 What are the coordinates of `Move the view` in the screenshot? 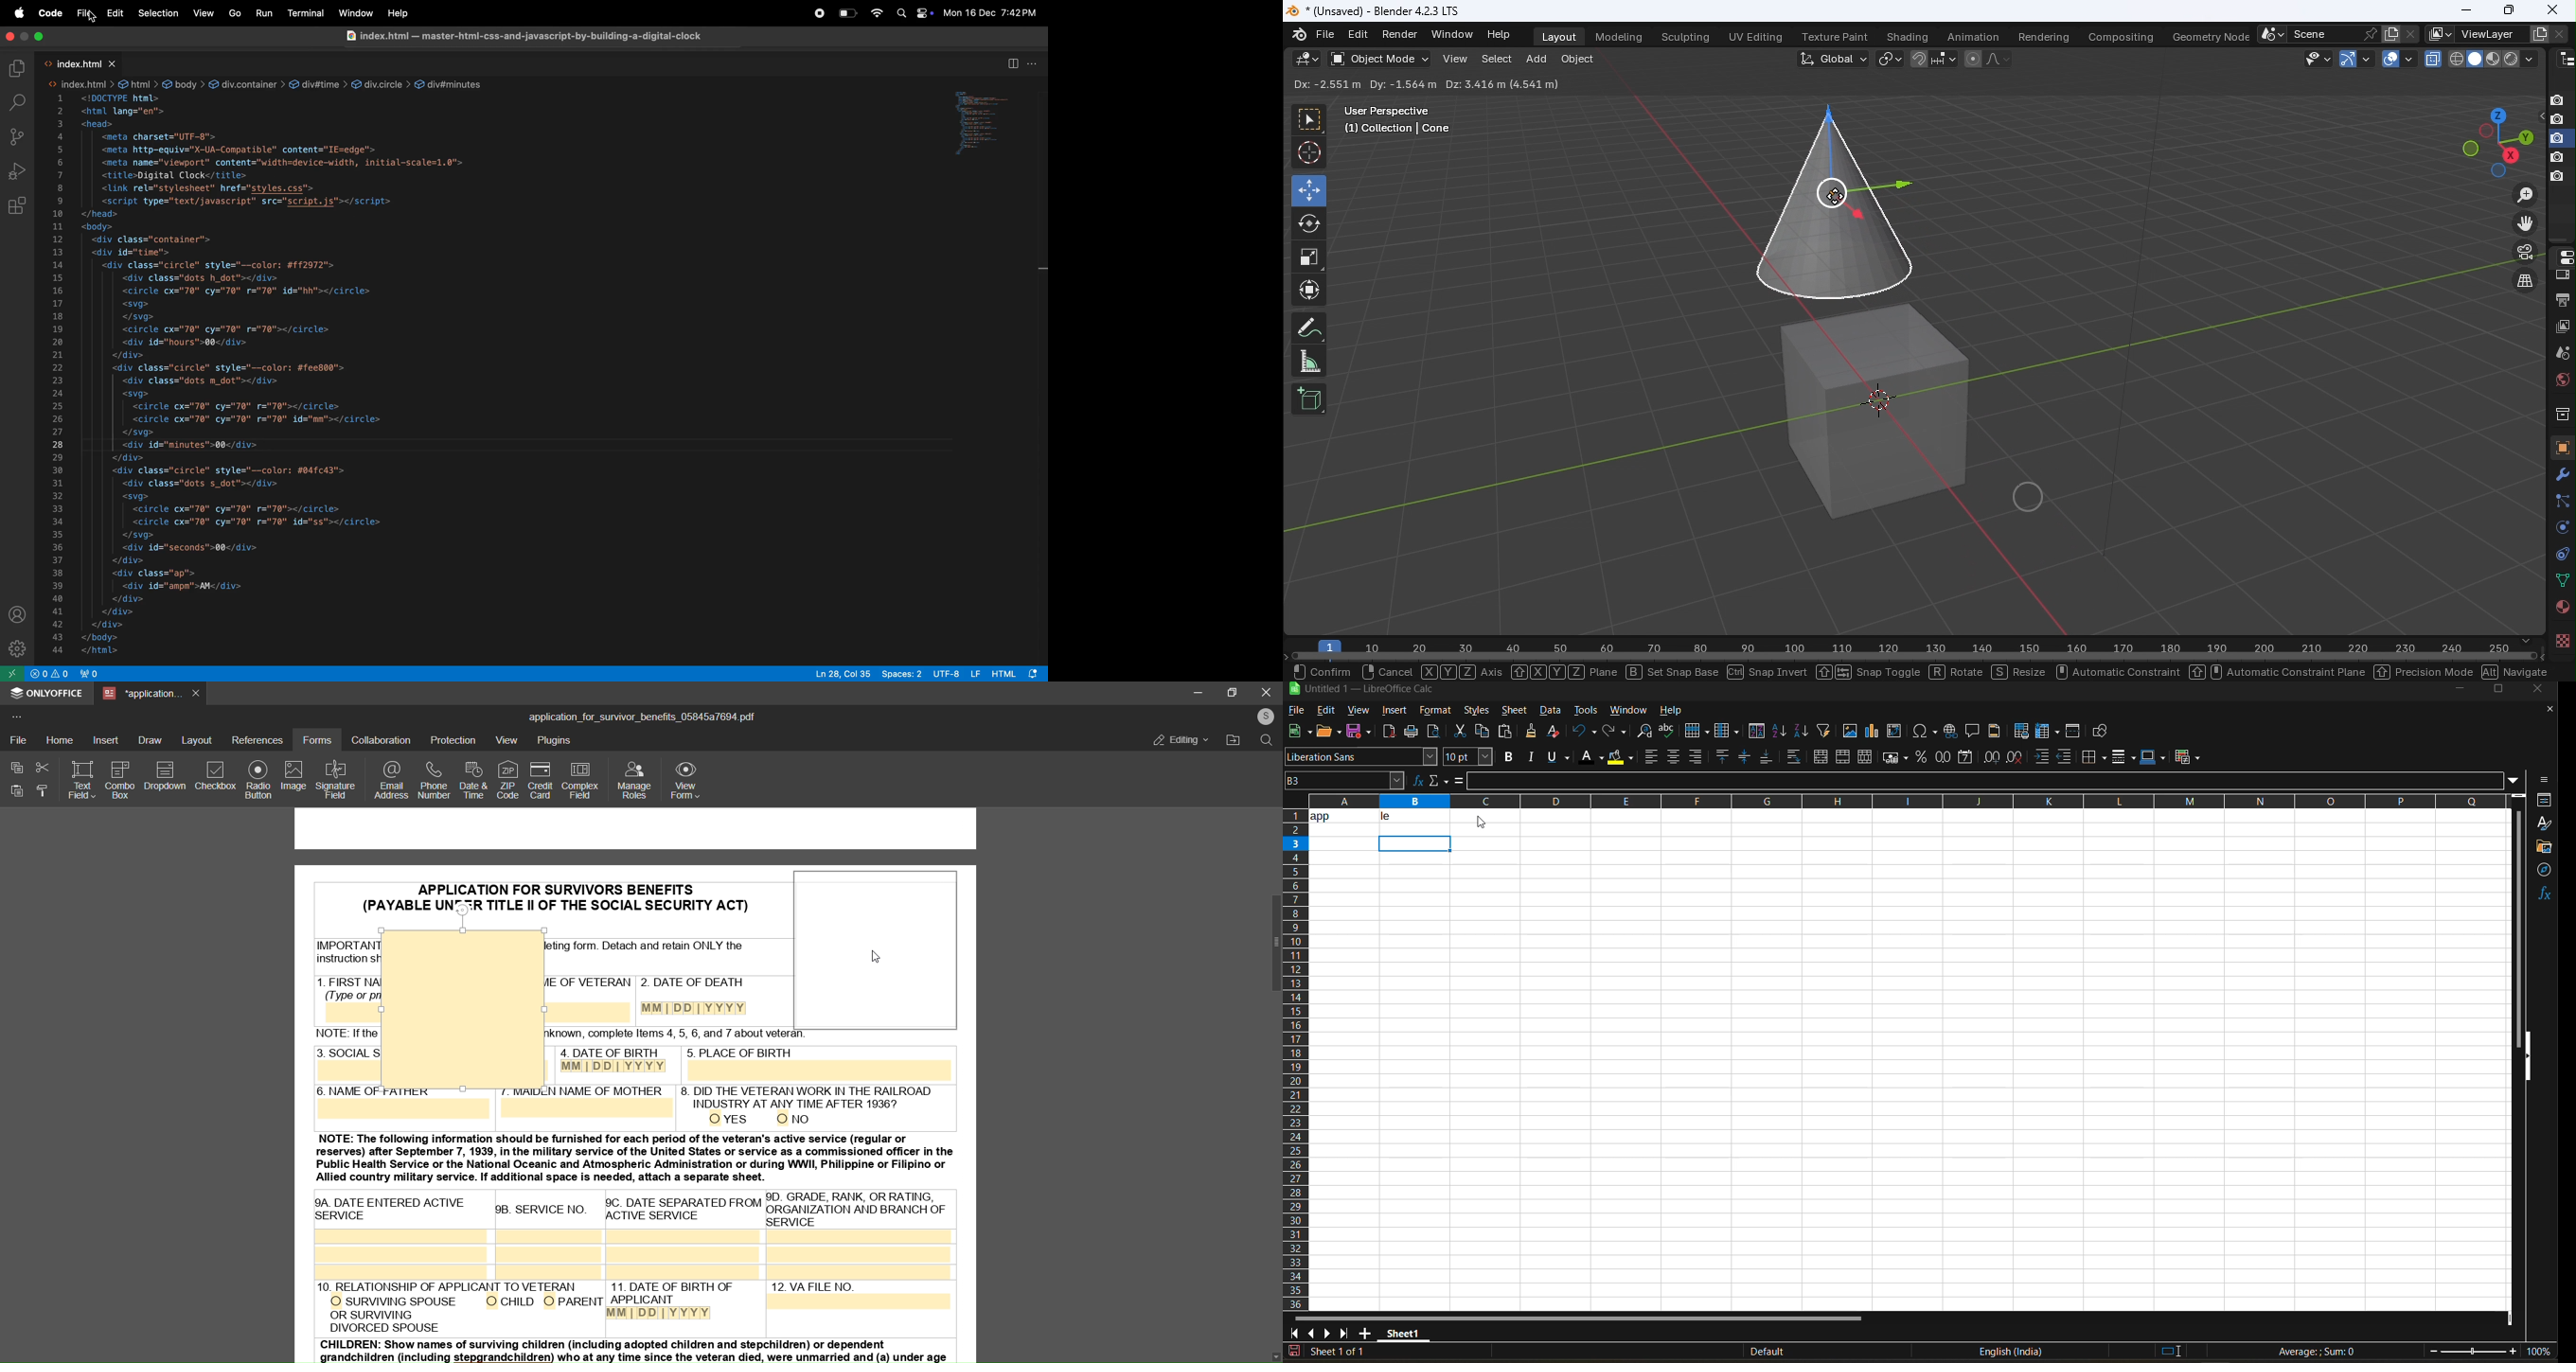 It's located at (2526, 223).